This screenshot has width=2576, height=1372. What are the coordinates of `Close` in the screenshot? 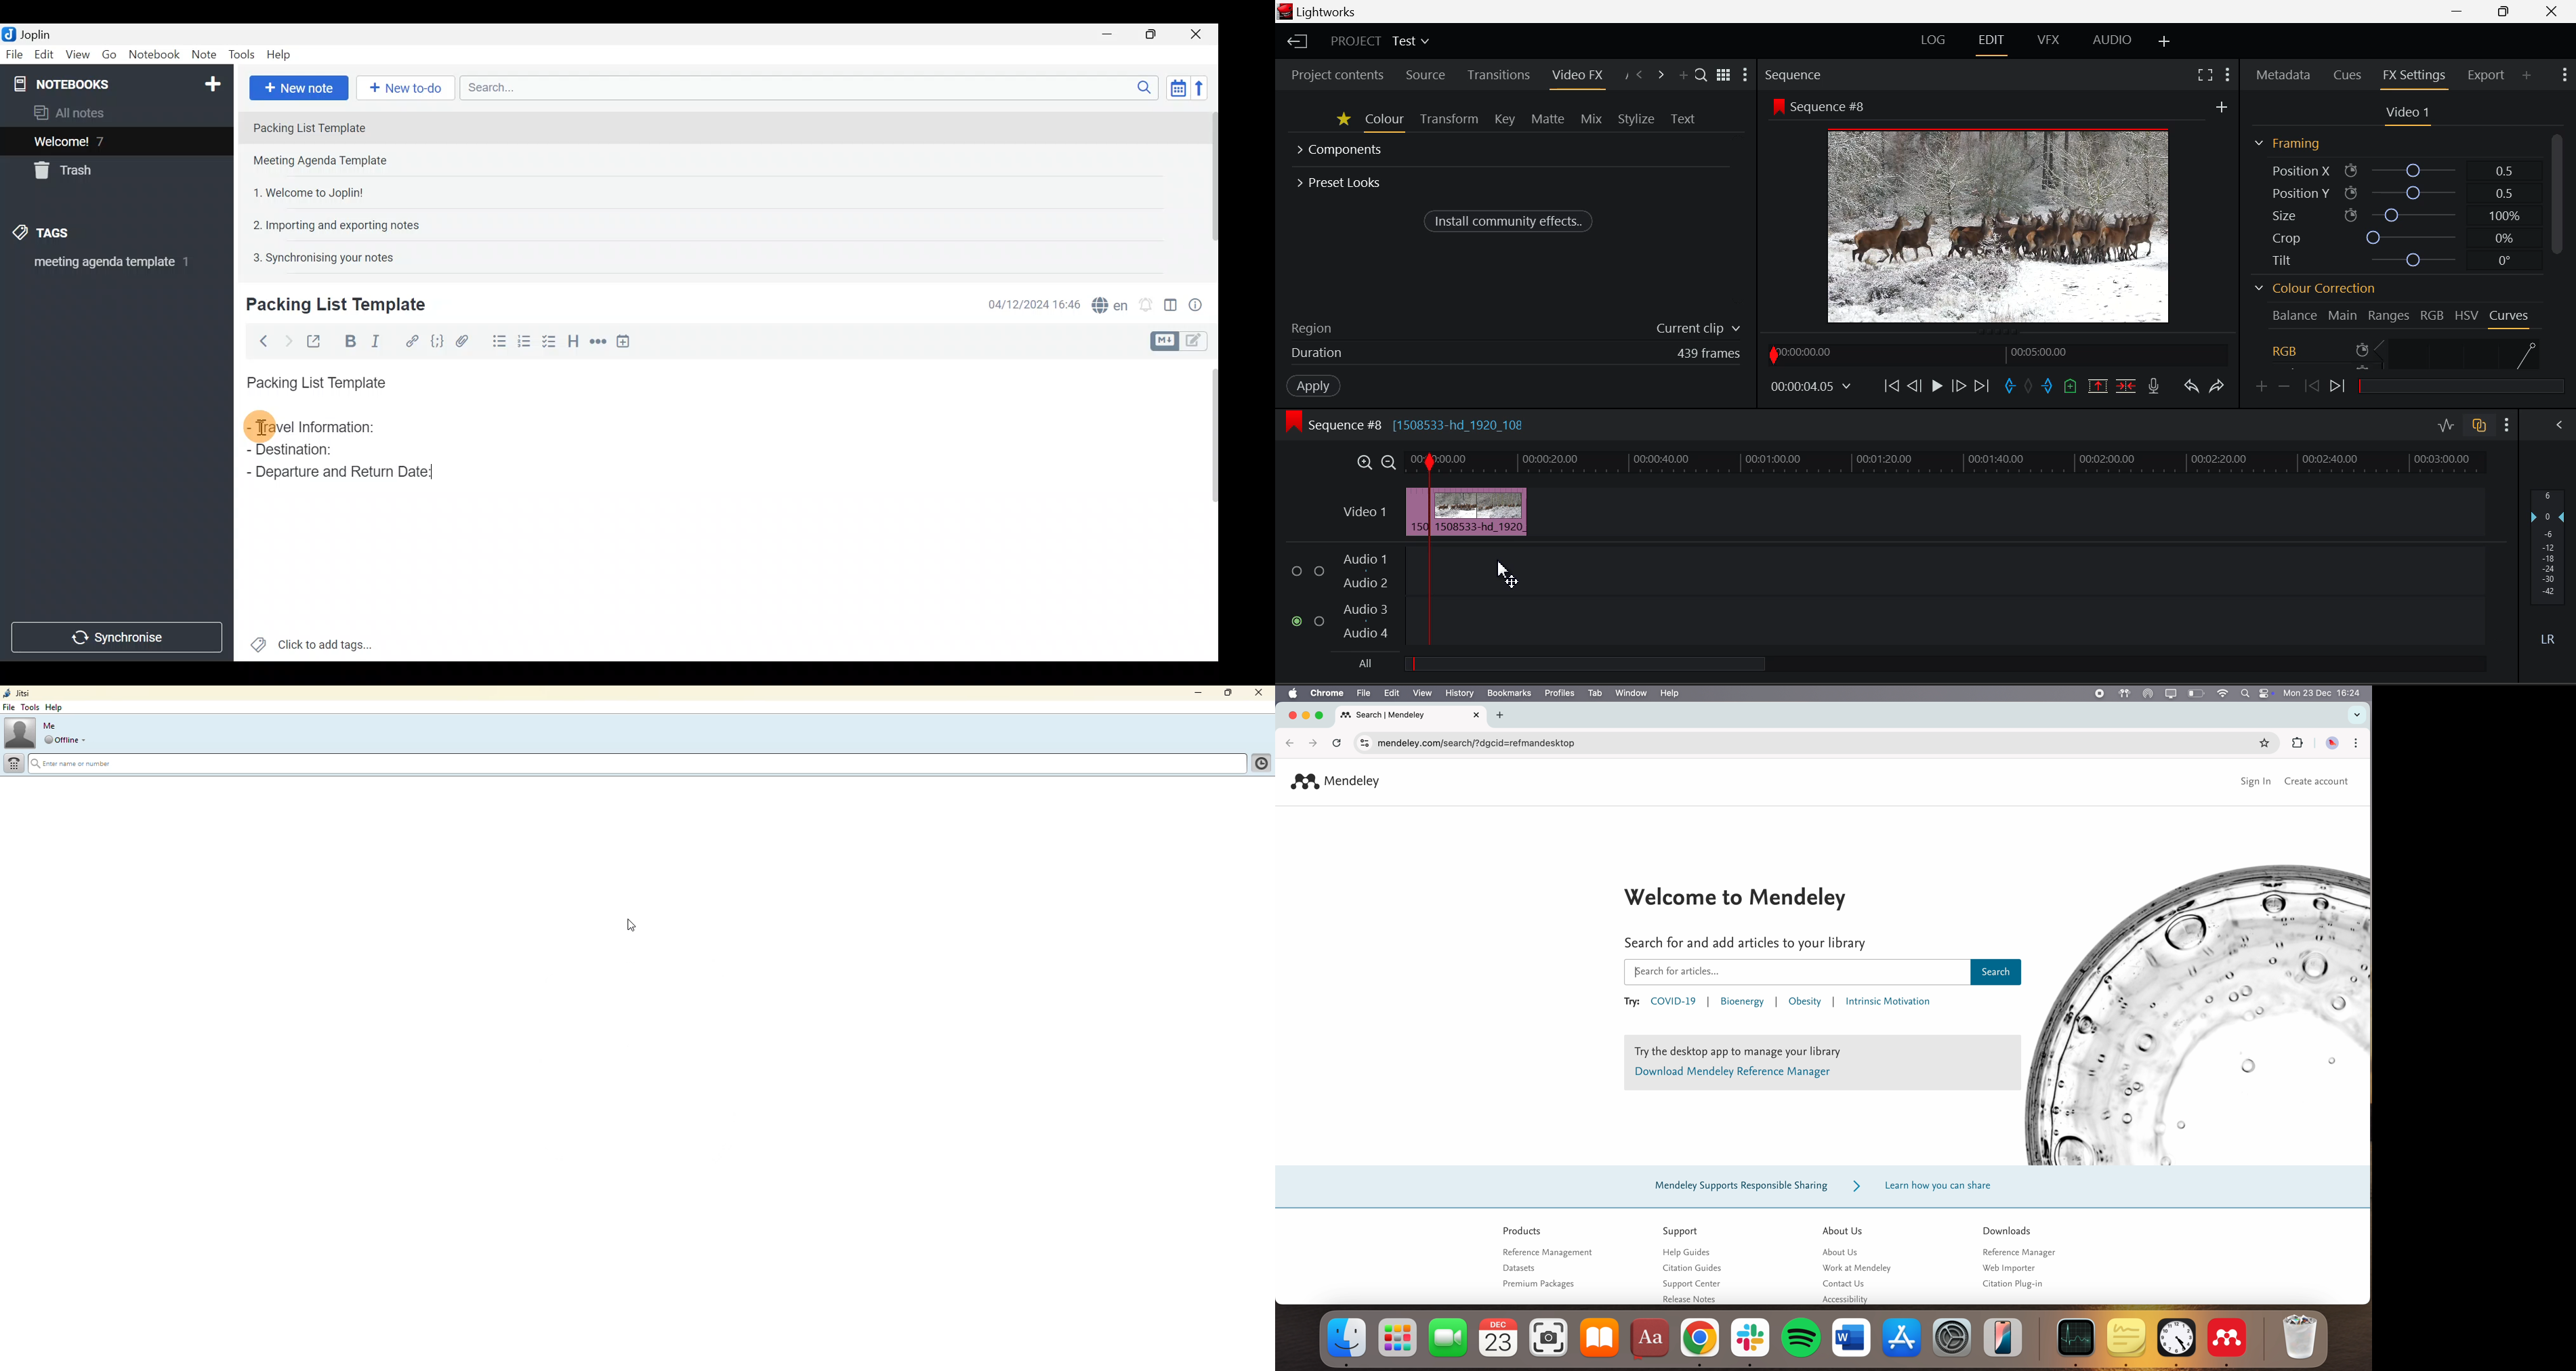 It's located at (1200, 34).